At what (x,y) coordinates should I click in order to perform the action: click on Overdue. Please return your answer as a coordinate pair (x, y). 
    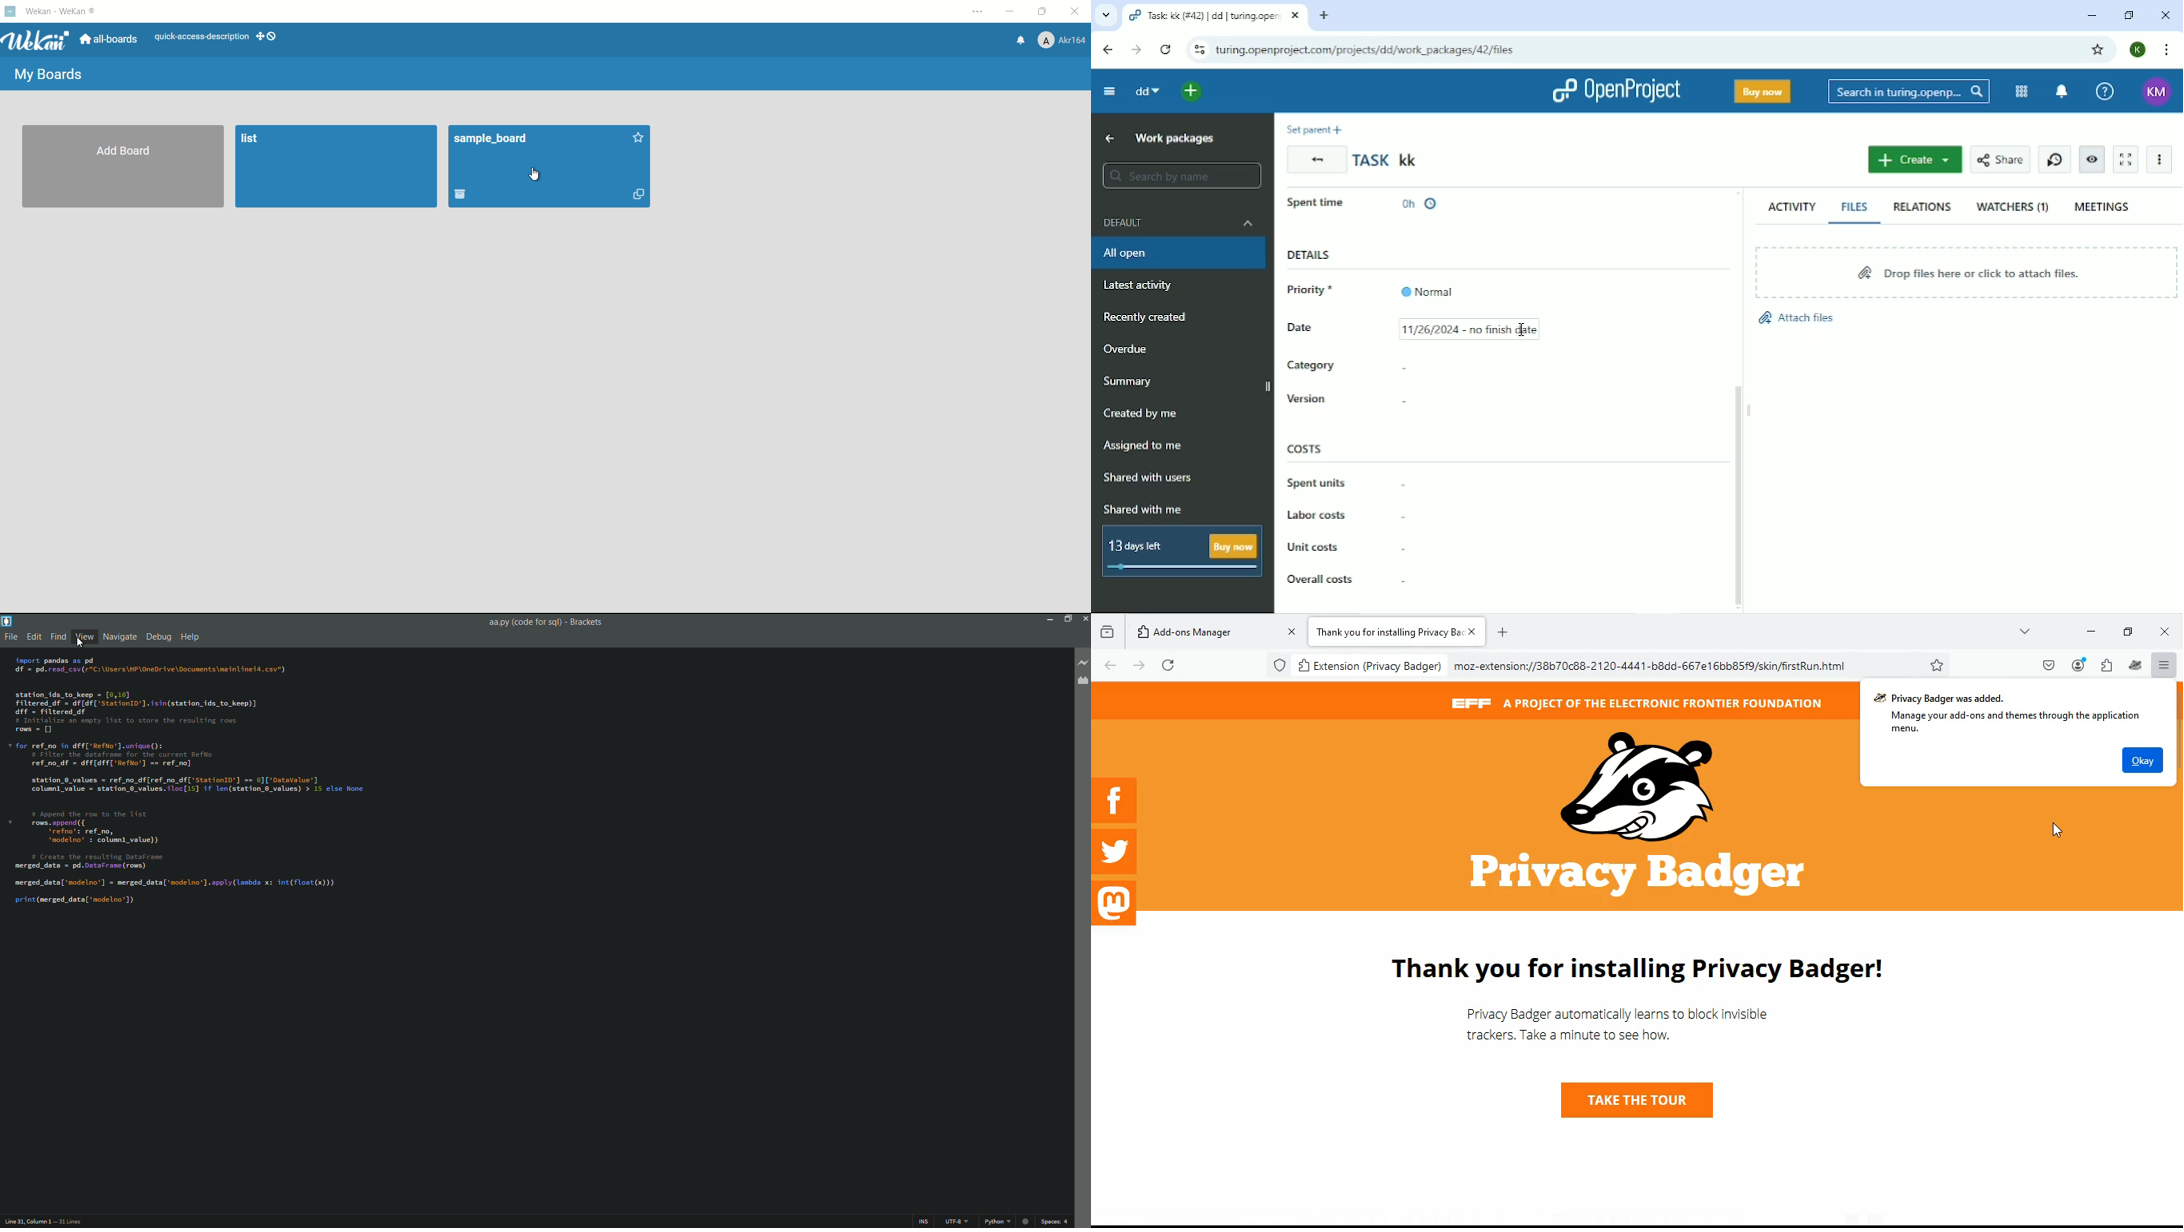
    Looking at the image, I should click on (1131, 349).